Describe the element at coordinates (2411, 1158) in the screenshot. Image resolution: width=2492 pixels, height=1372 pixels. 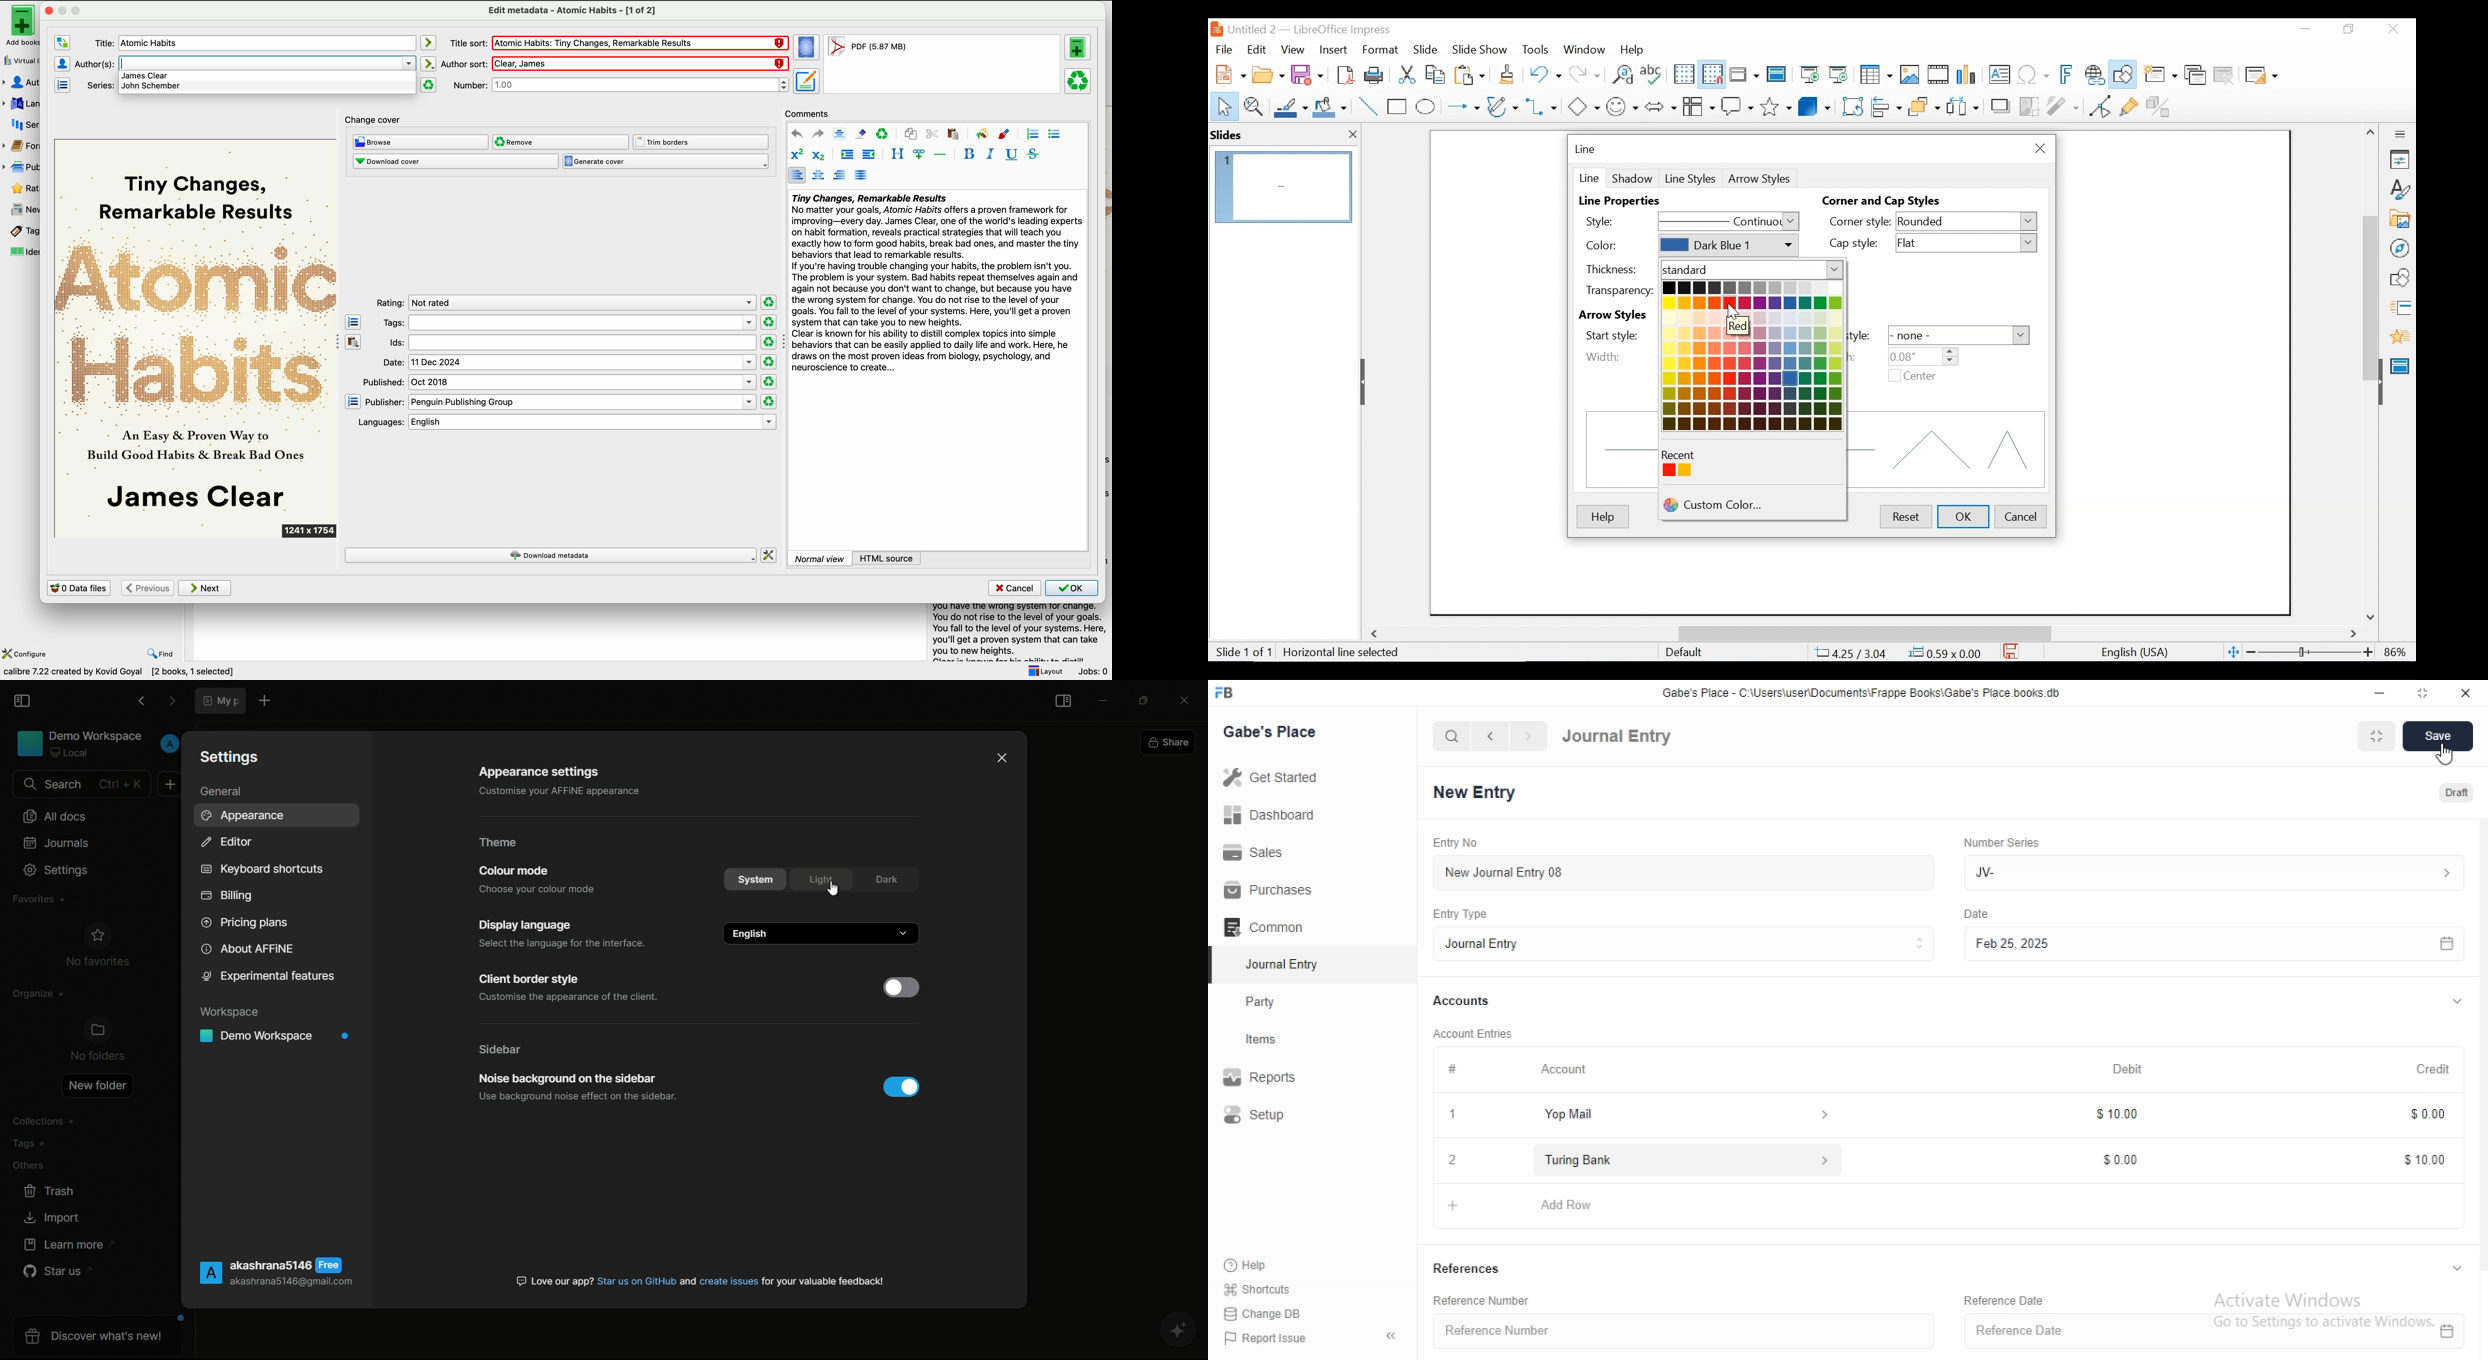
I see `$10.00` at that location.